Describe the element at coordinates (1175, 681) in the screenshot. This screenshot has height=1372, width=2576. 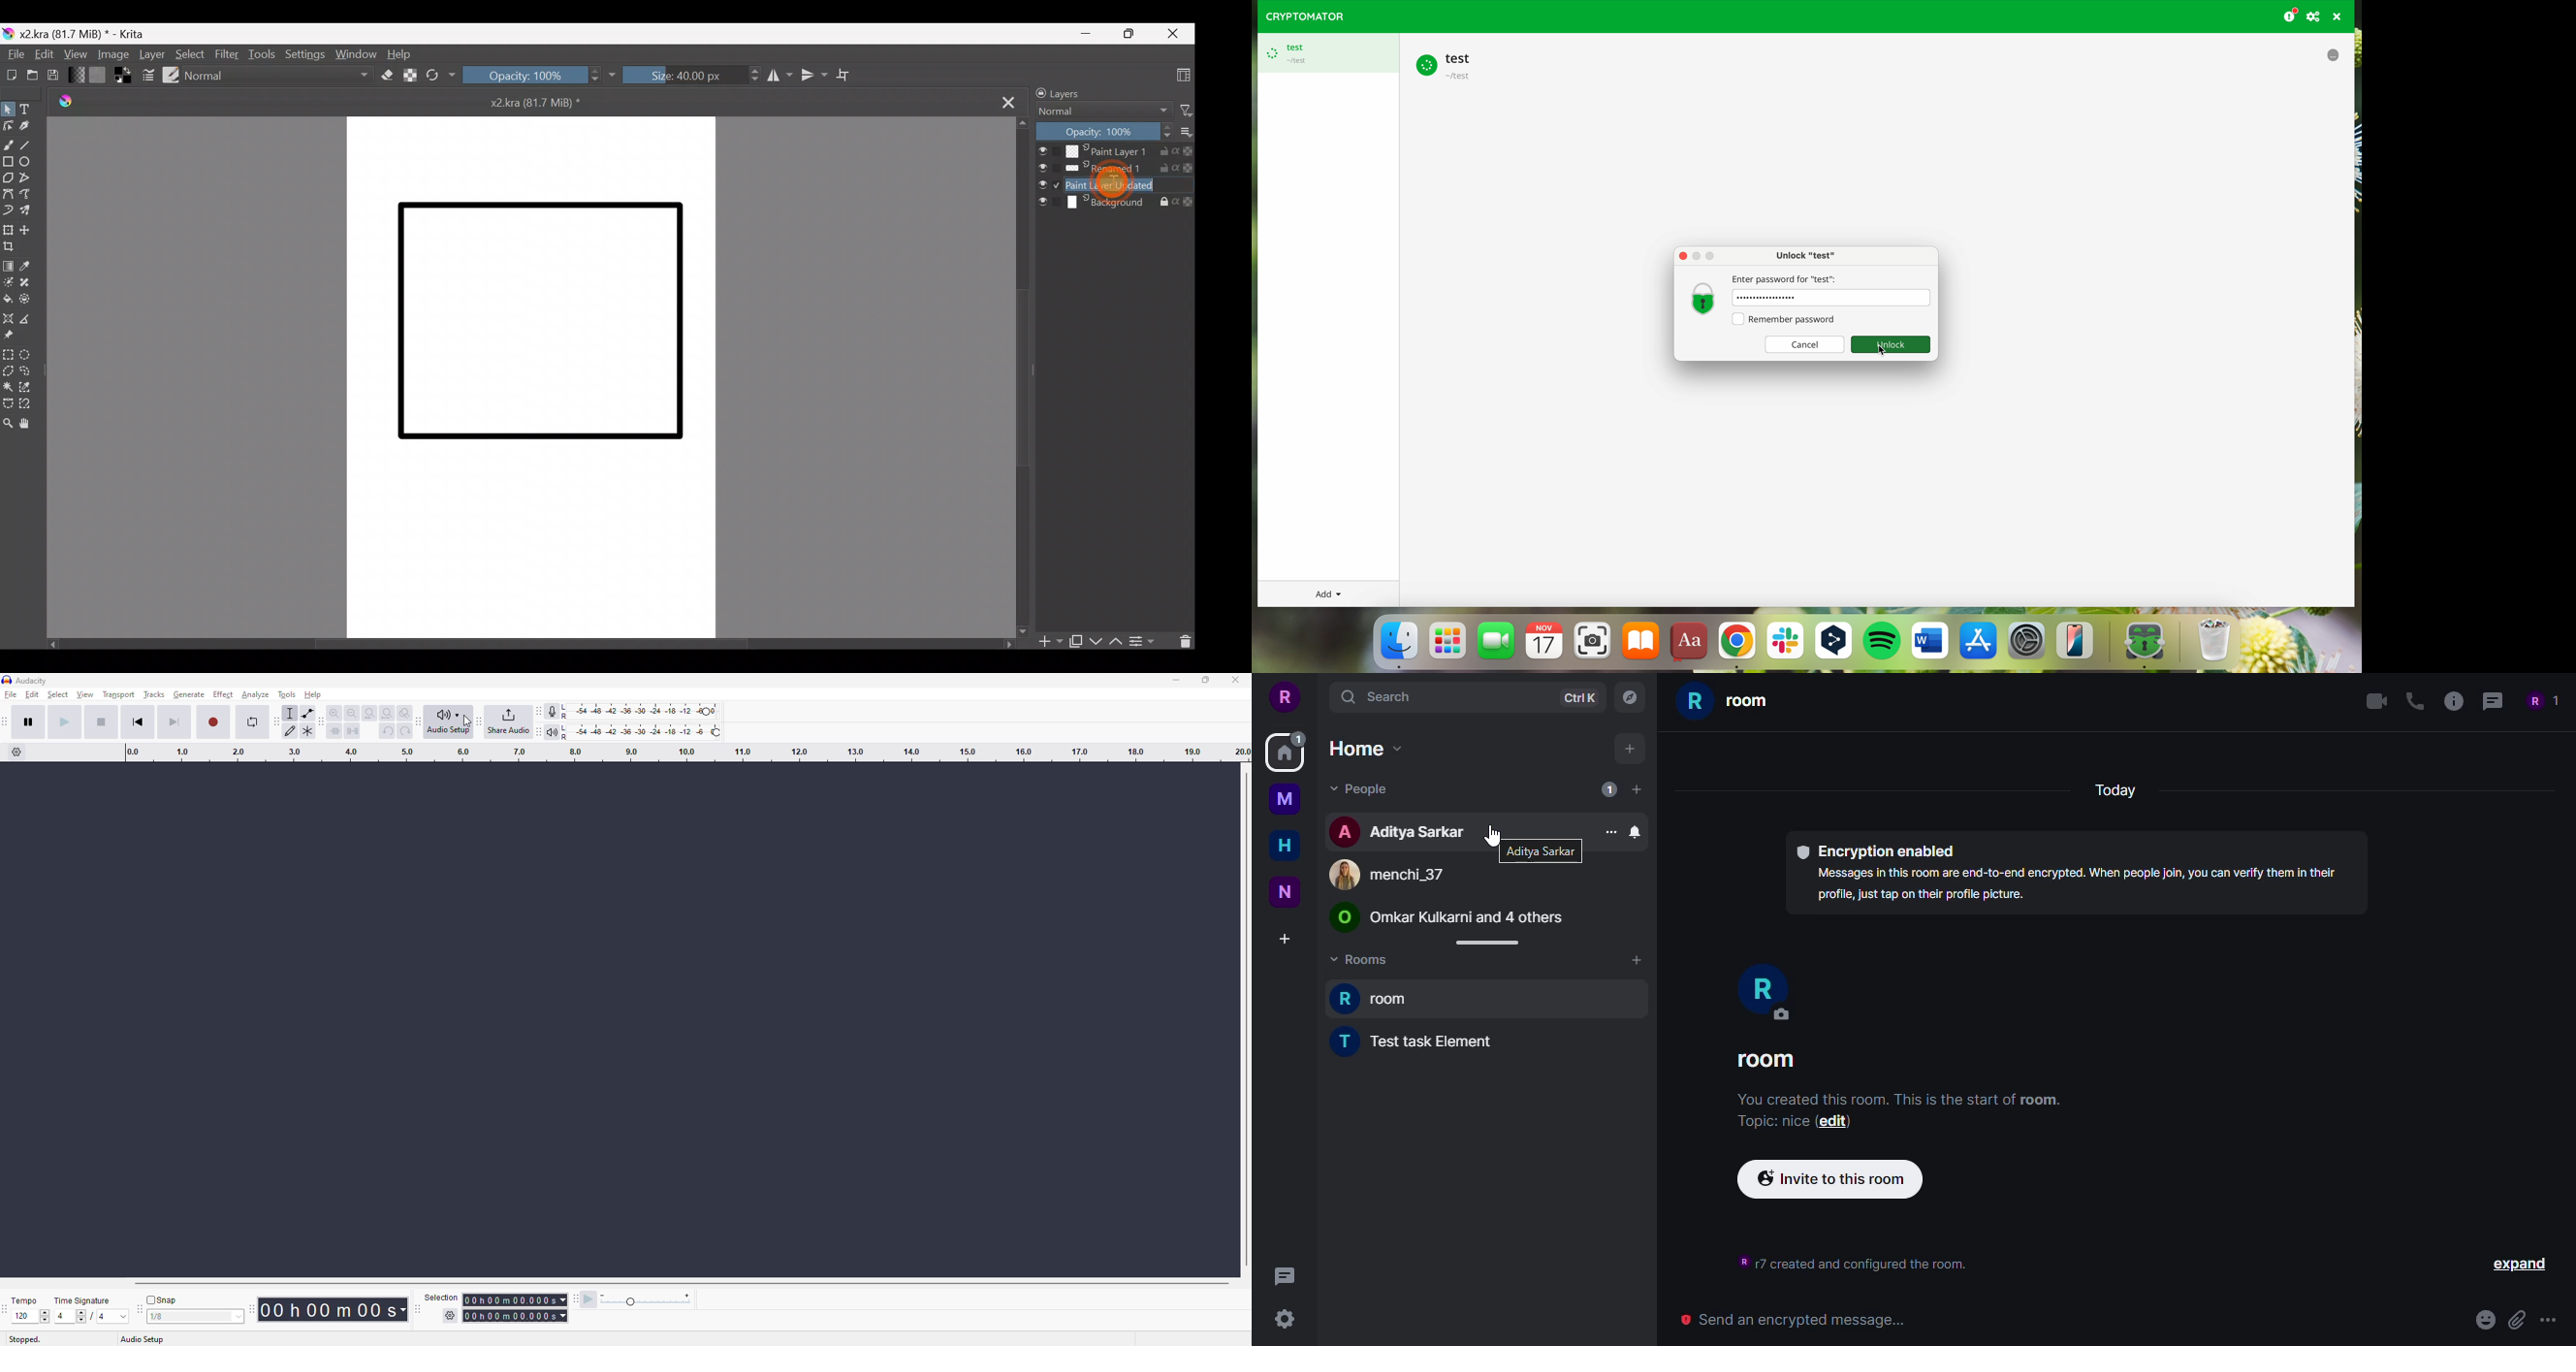
I see `minimize` at that location.